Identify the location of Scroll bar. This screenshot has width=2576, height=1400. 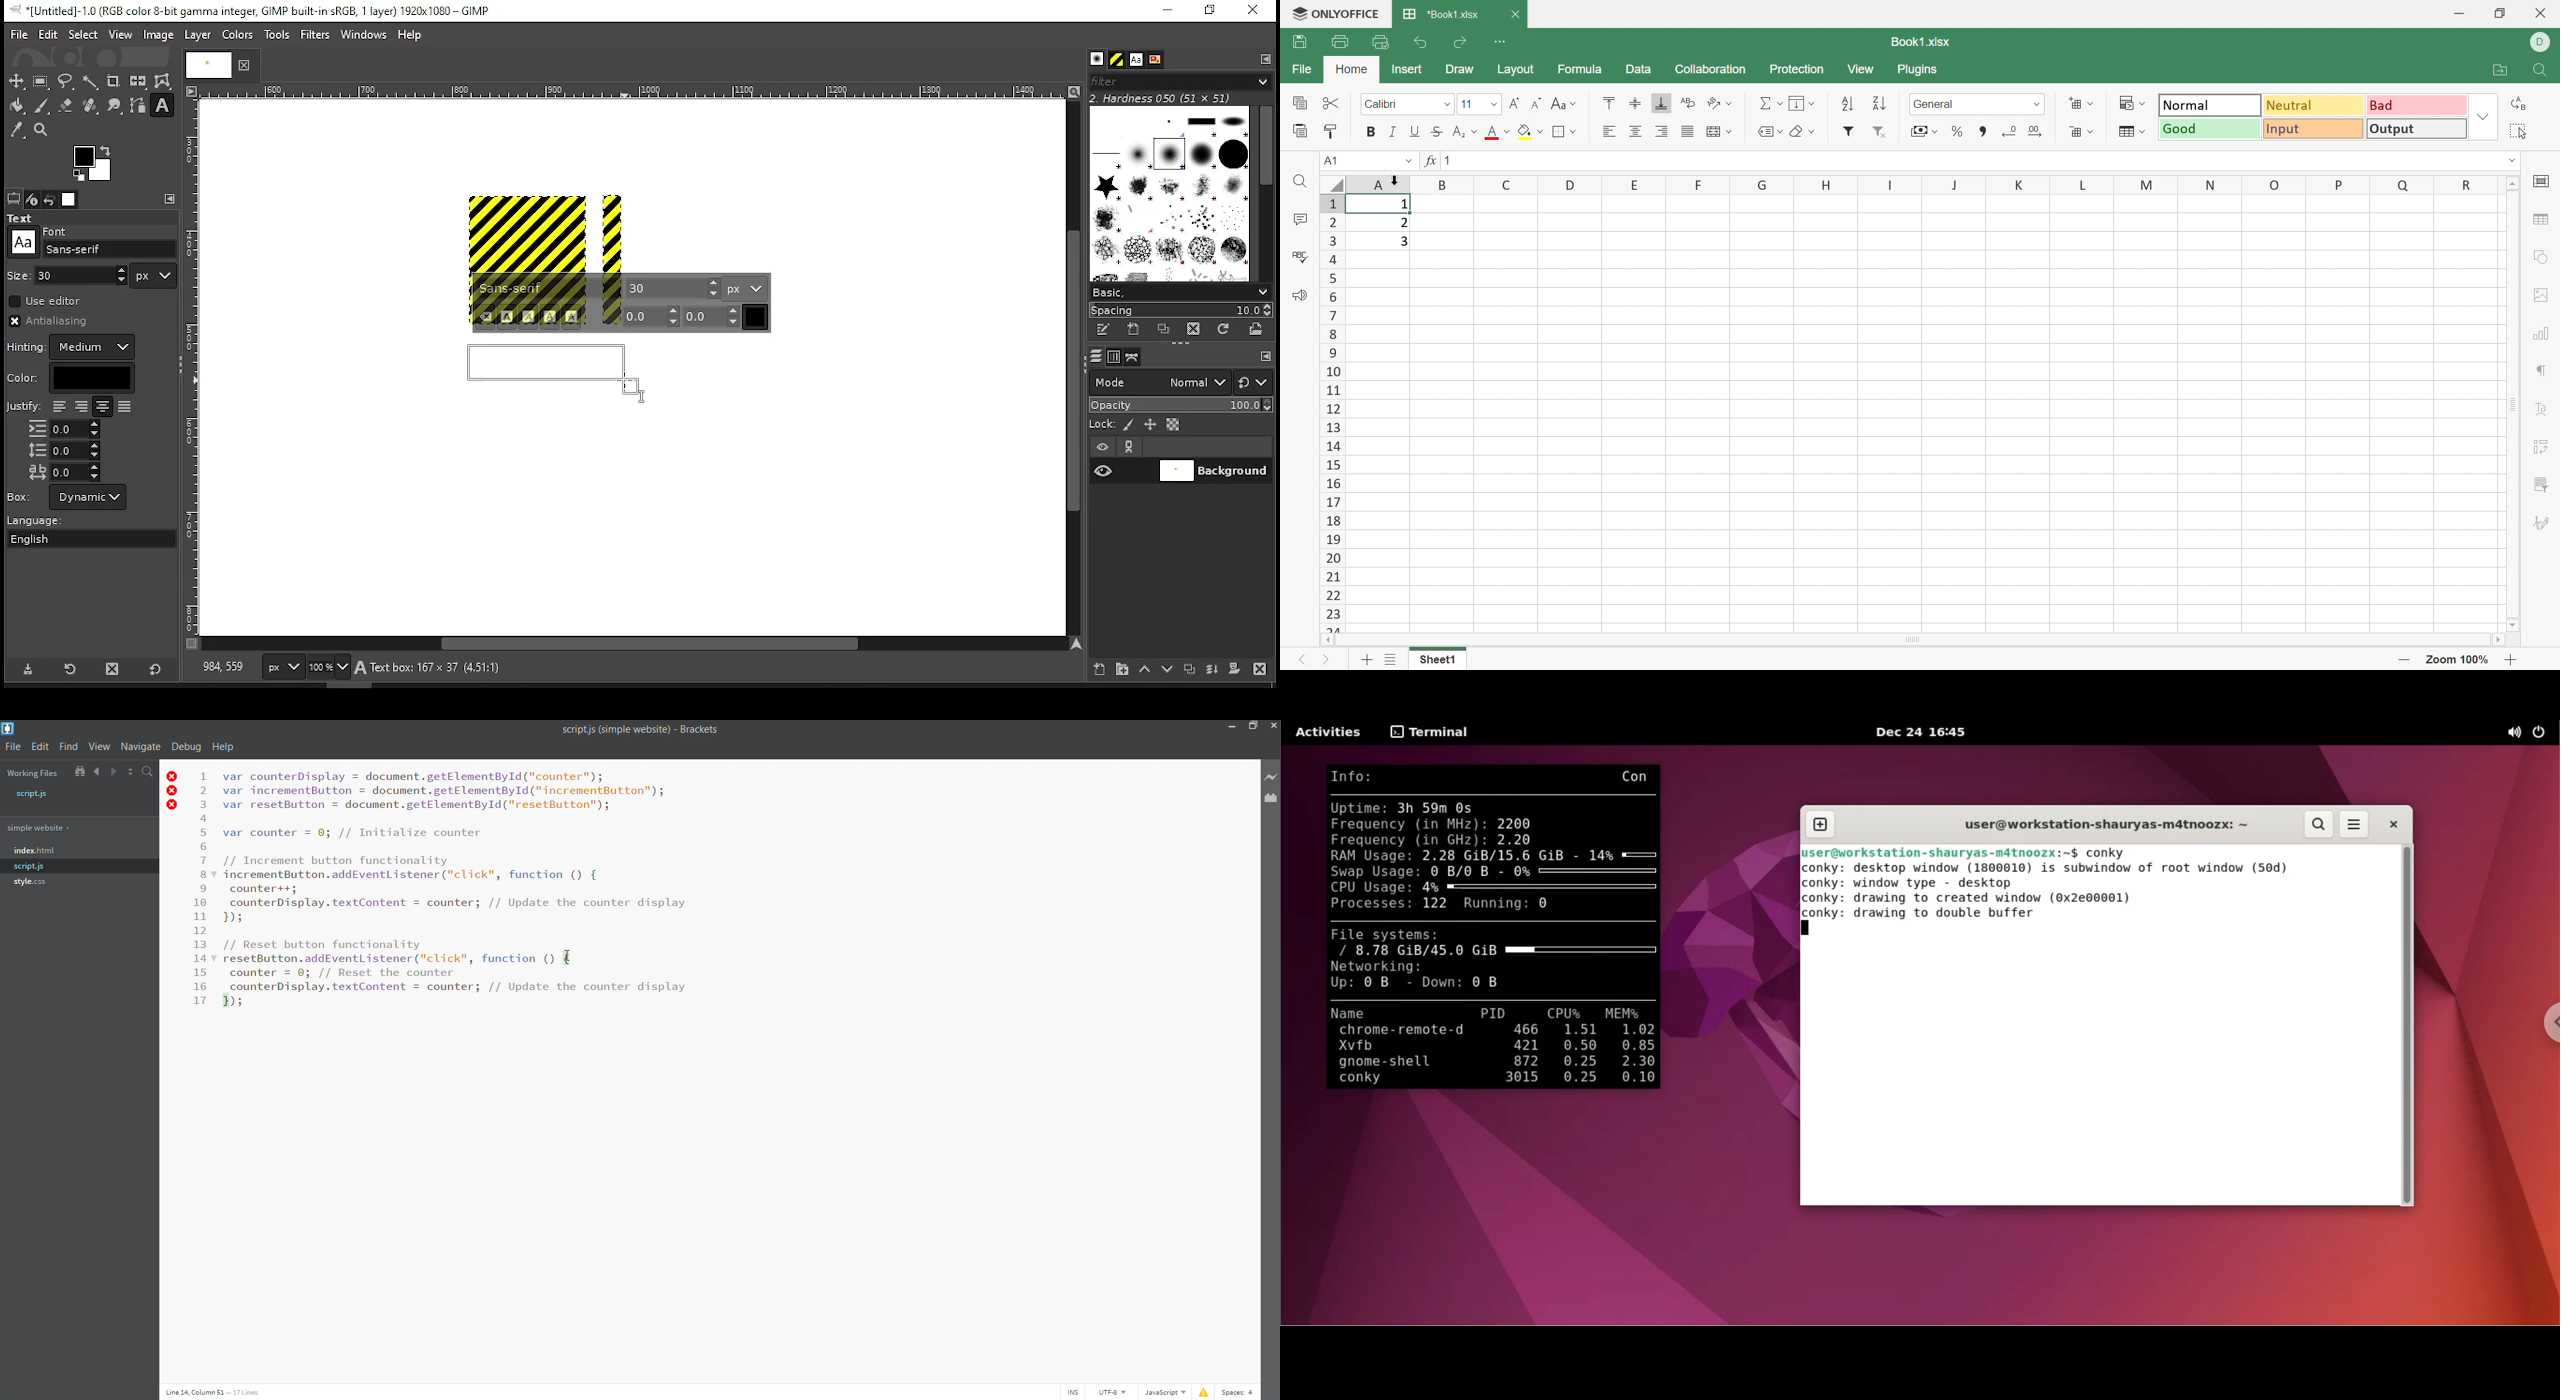
(1908, 641).